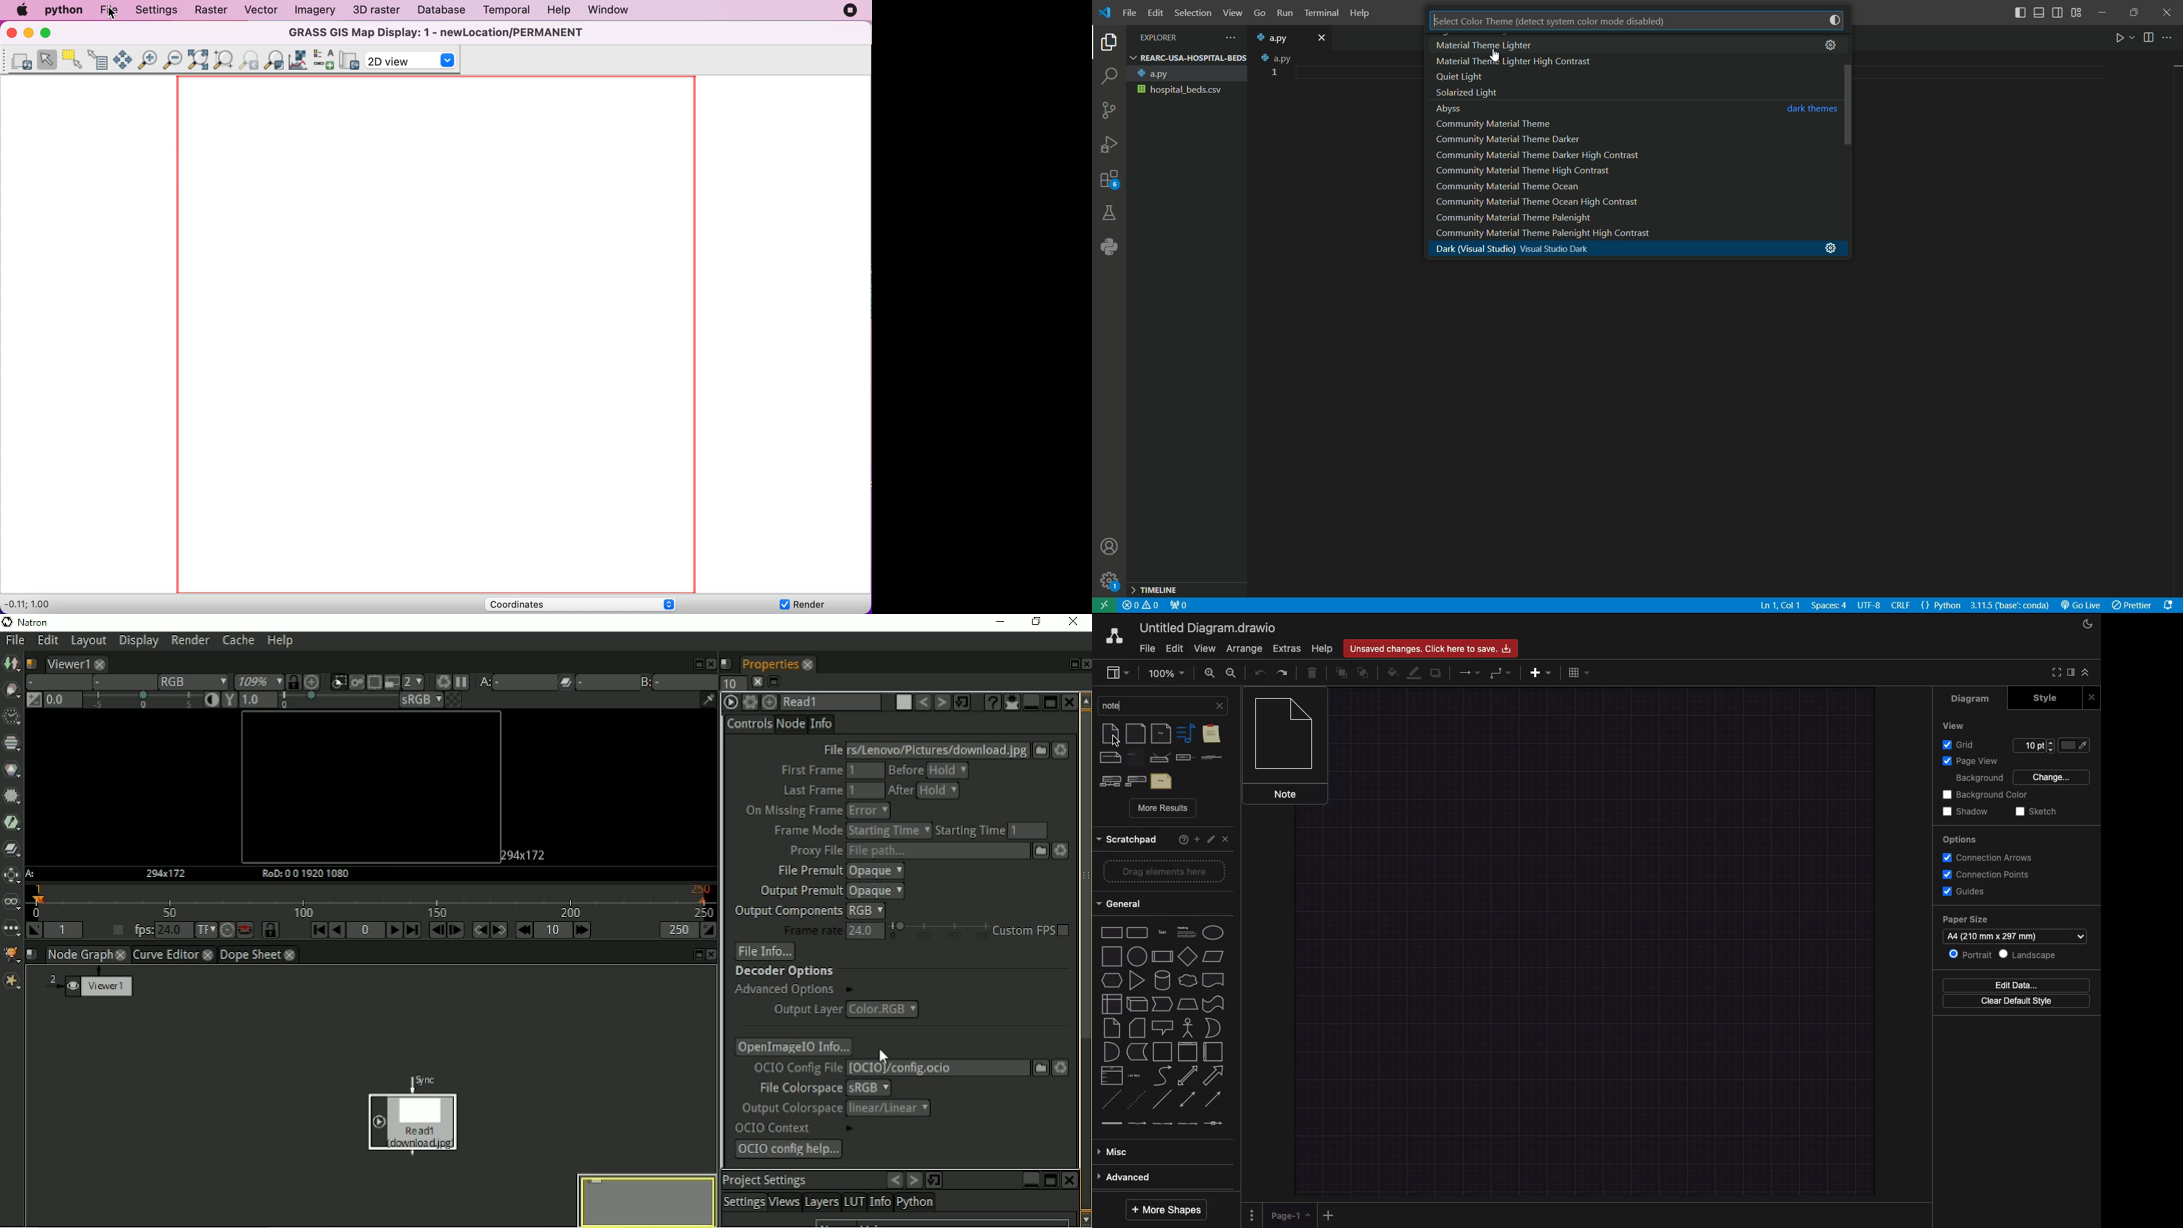  What do you see at coordinates (1214, 1128) in the screenshot?
I see `connector with symbol` at bounding box center [1214, 1128].